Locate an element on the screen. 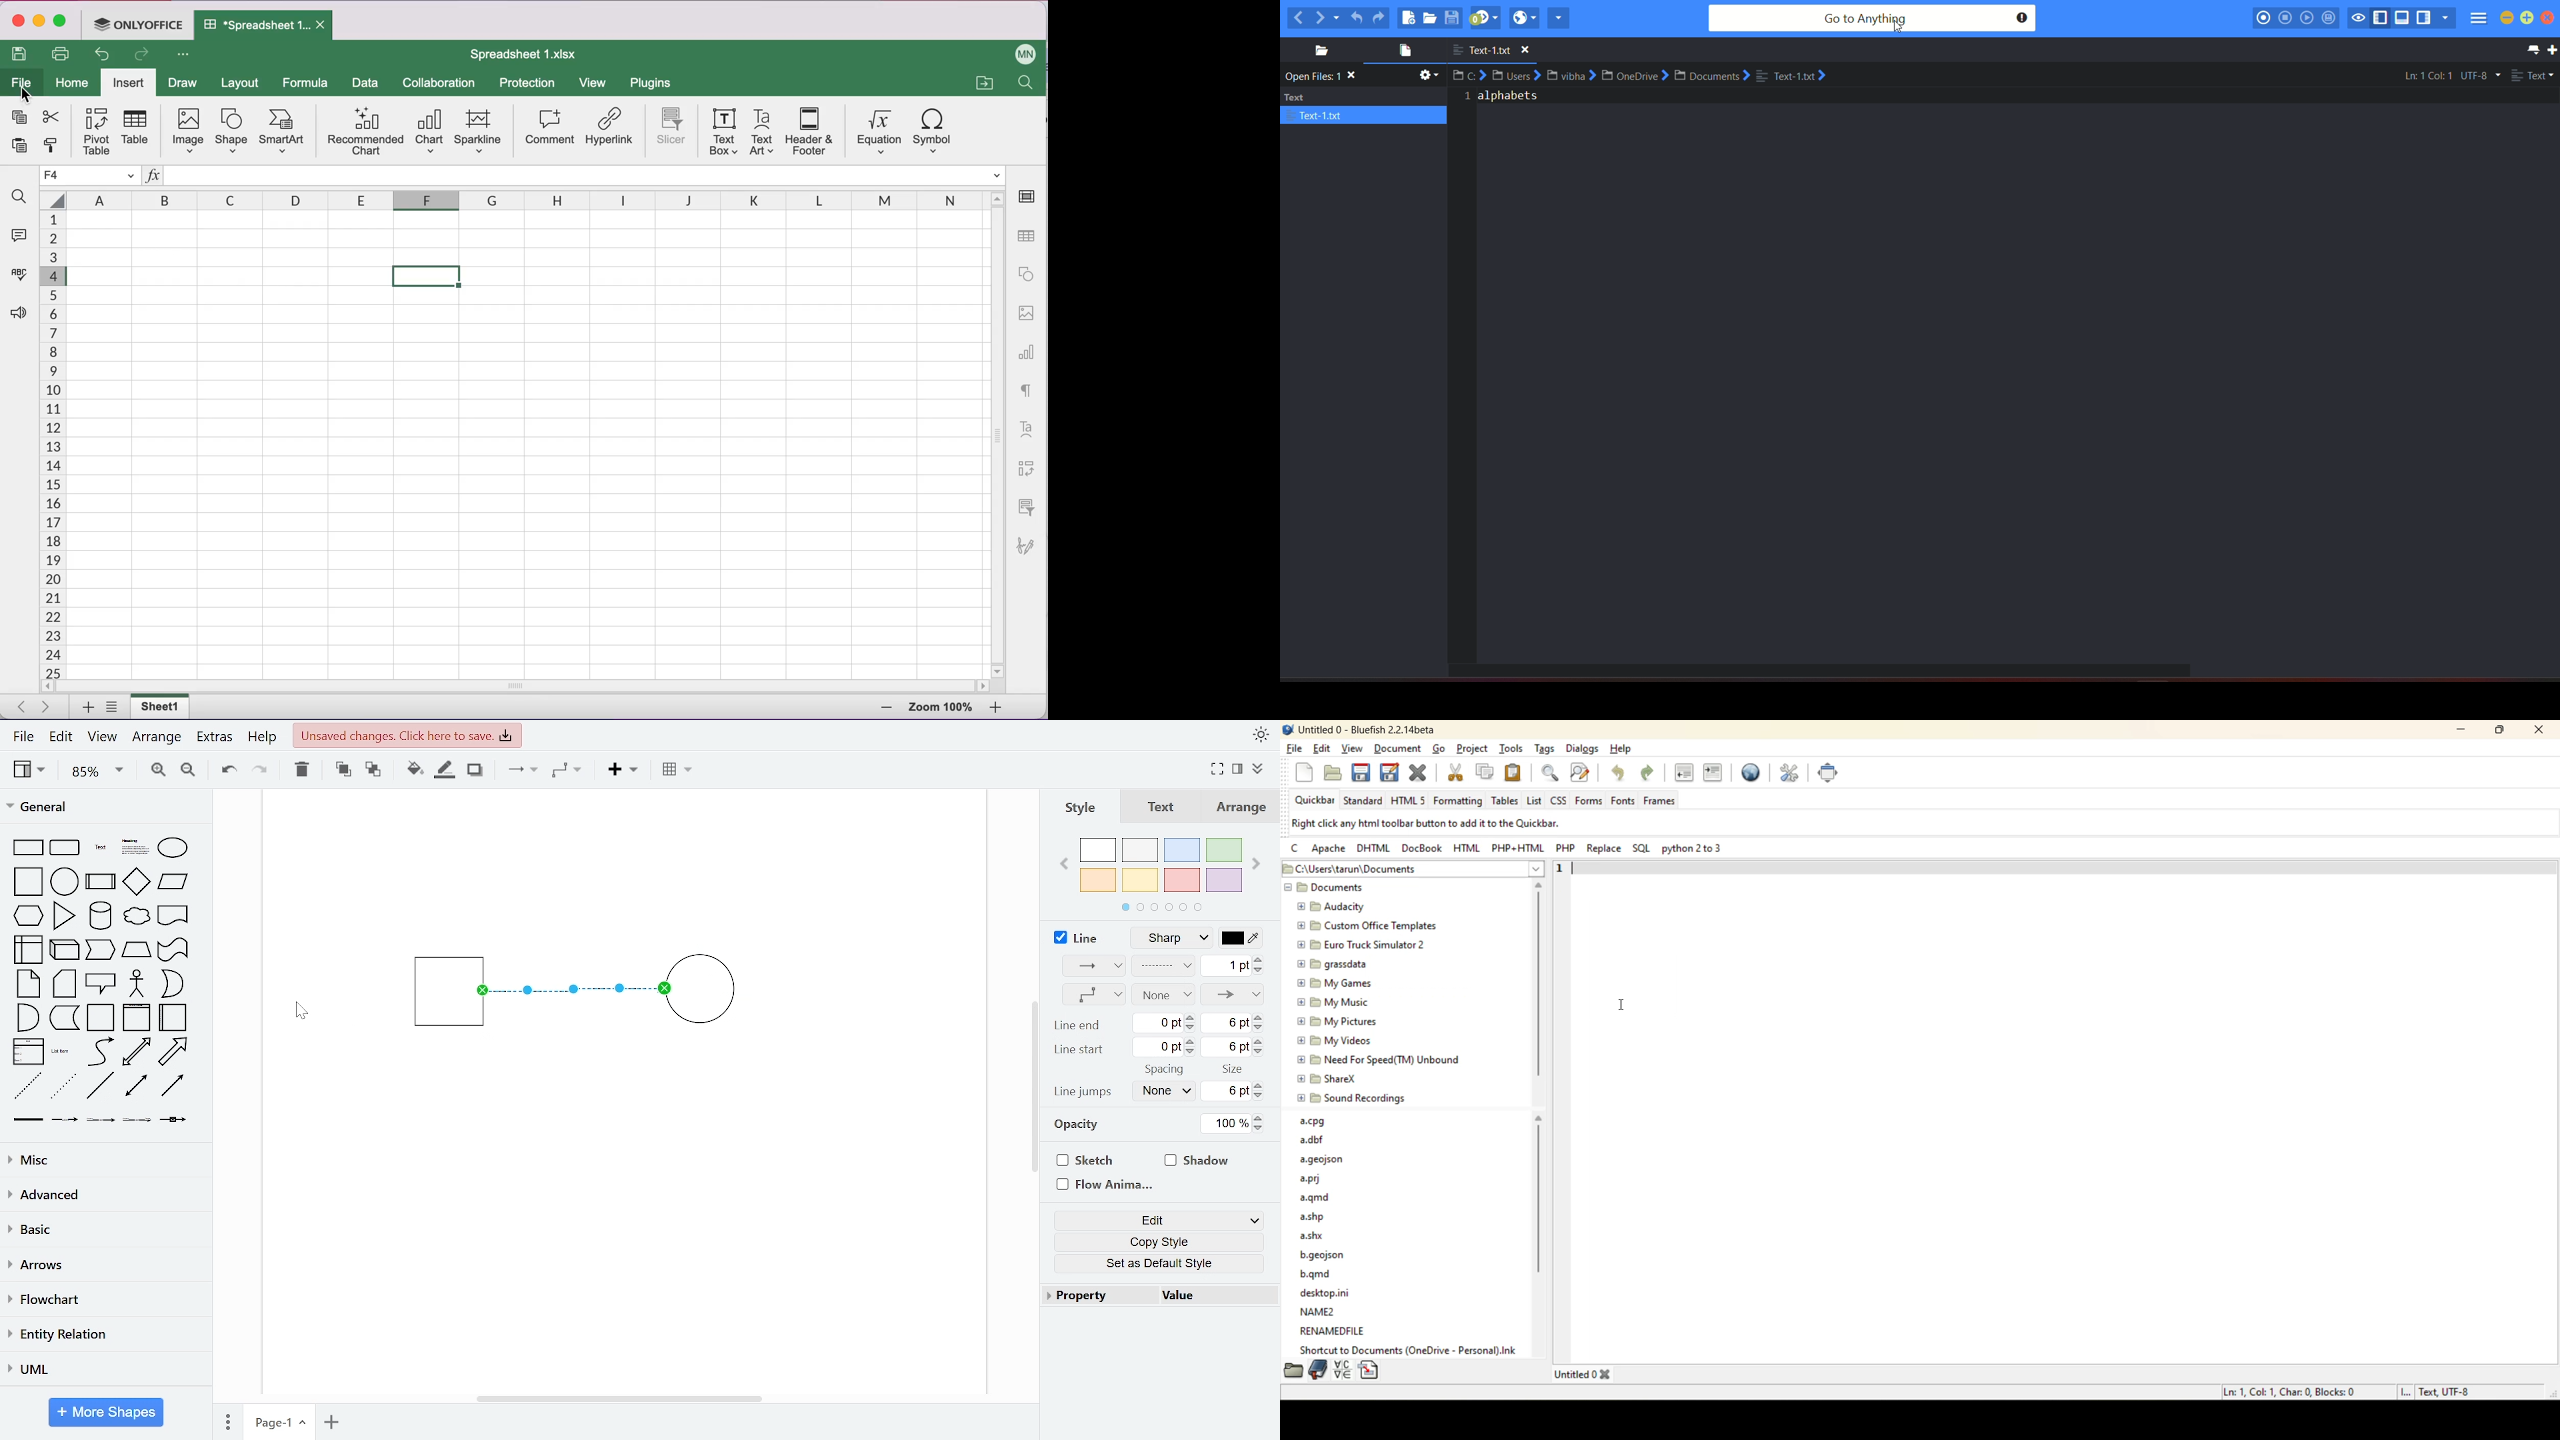 Image resolution: width=2576 pixels, height=1456 pixels. Close is located at coordinates (1607, 1376).